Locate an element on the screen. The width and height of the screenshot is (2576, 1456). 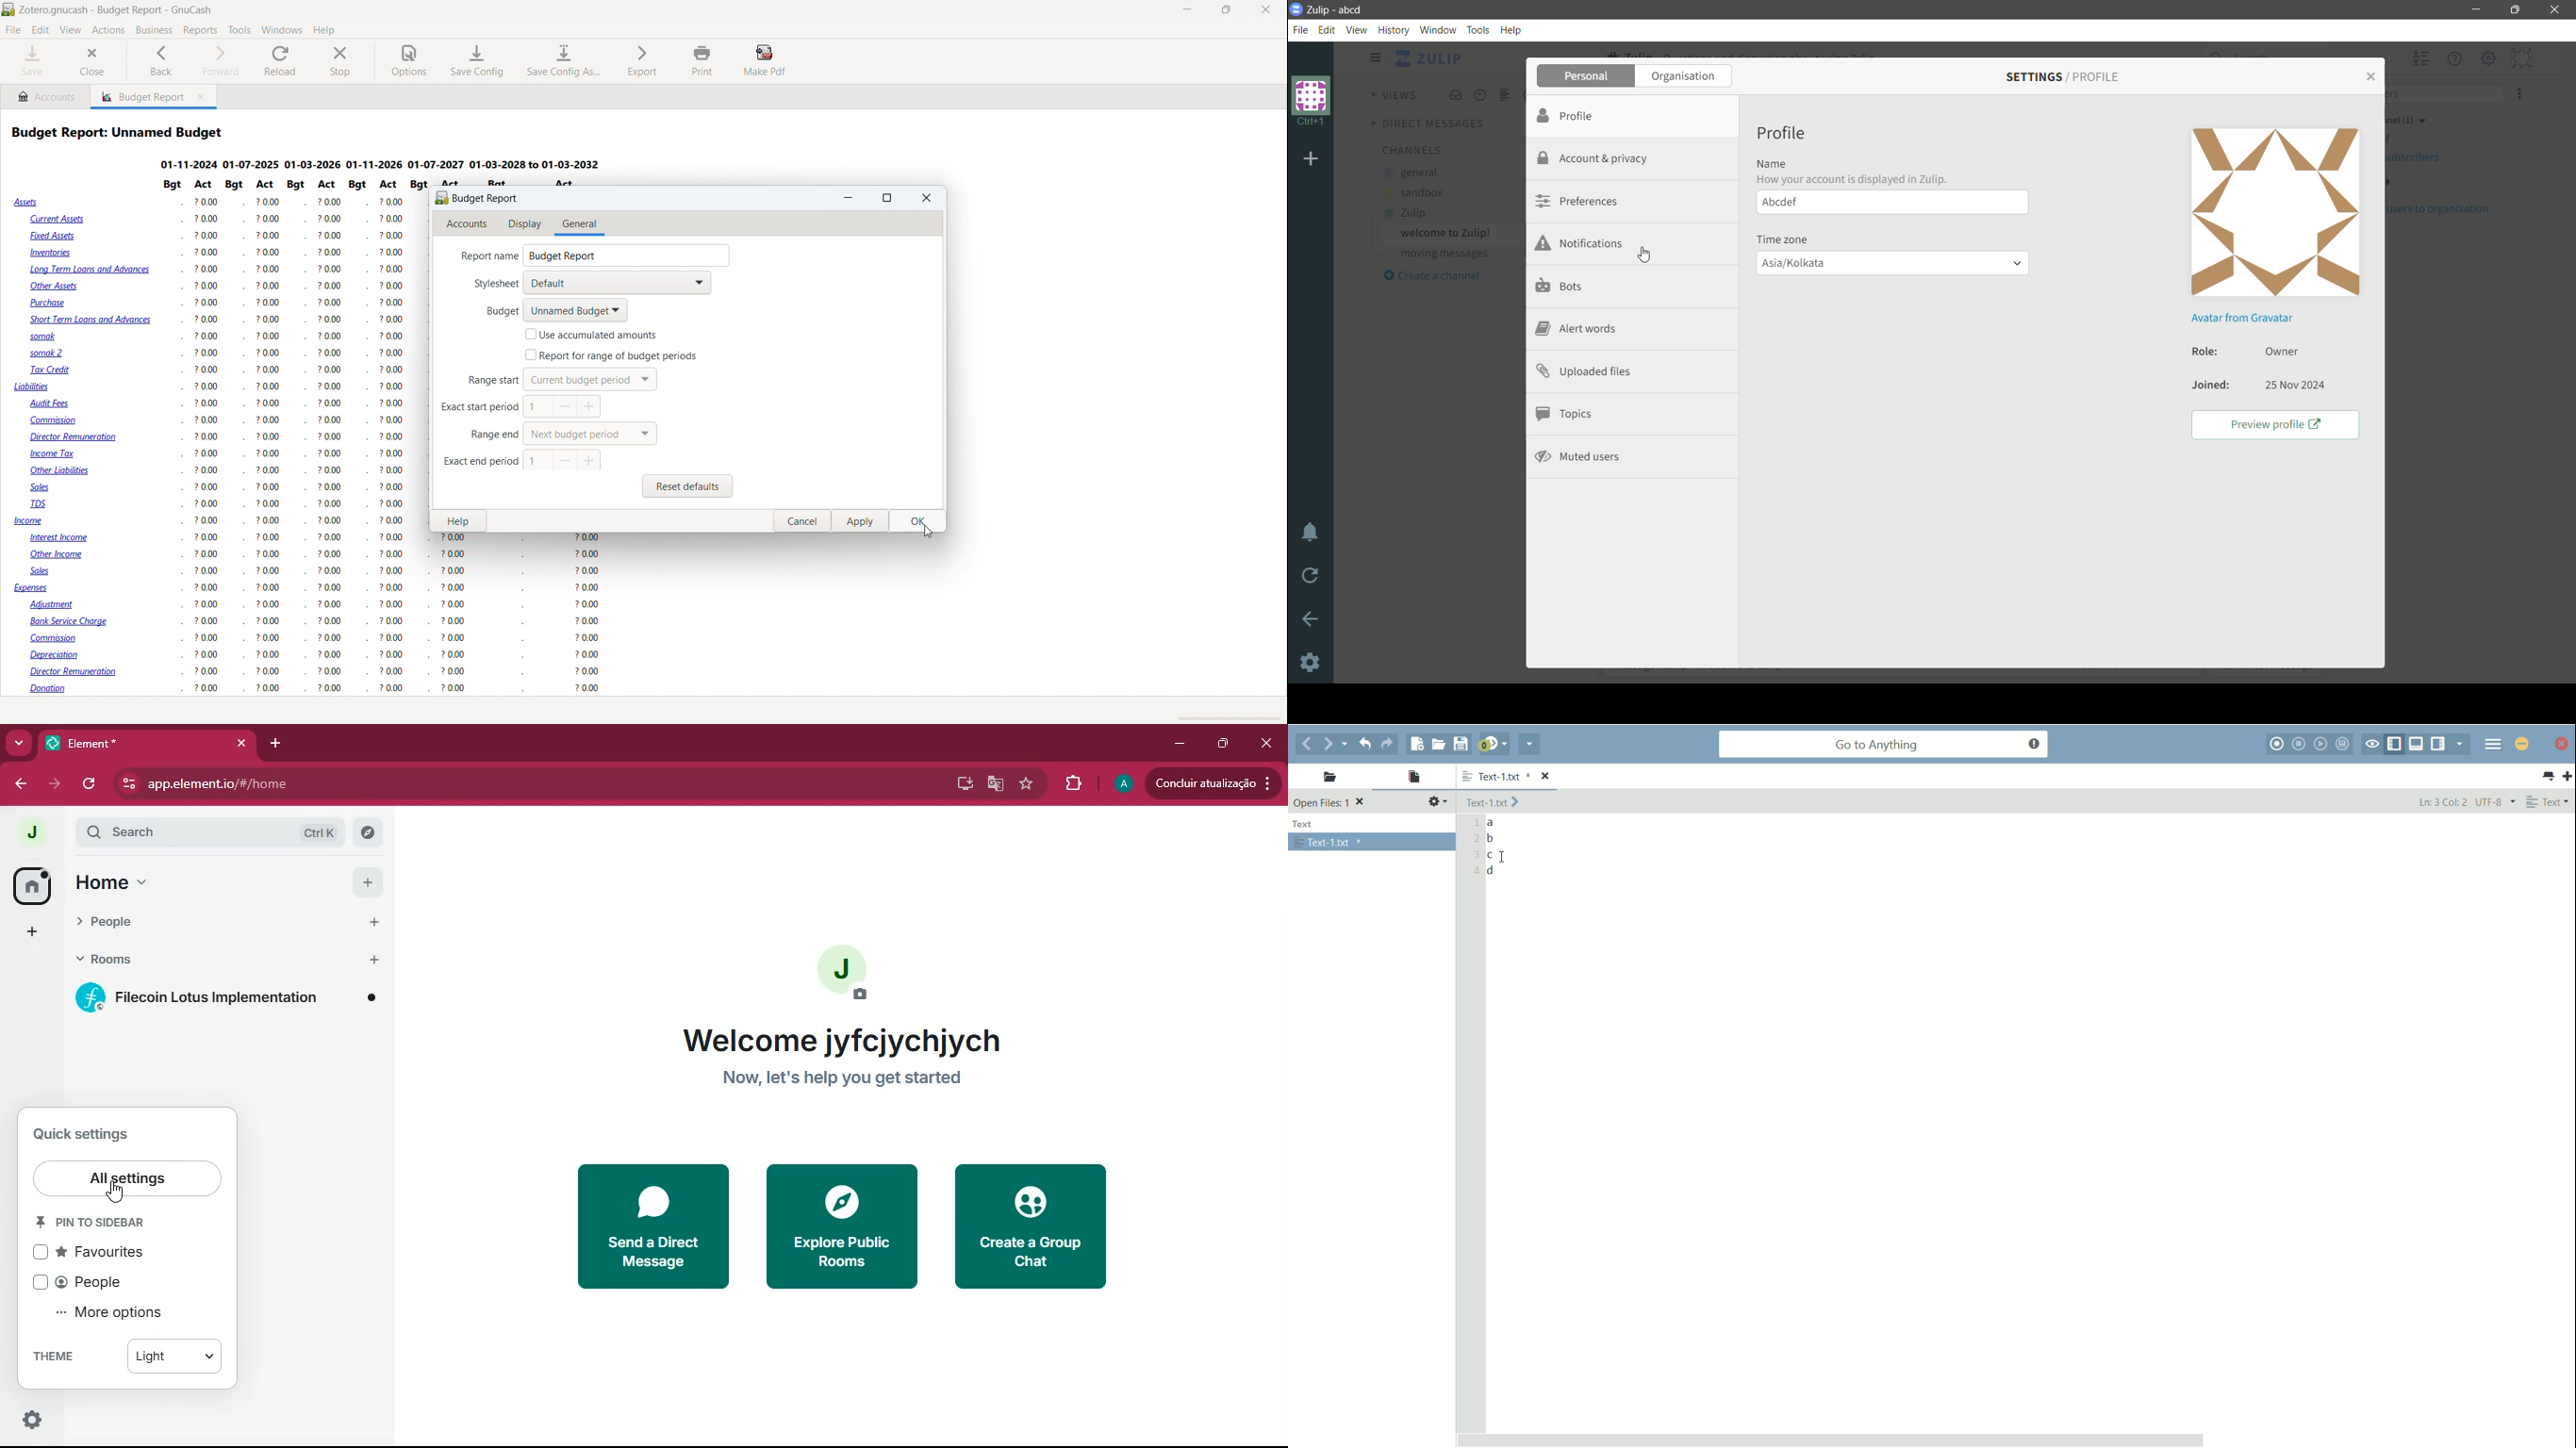
select budget is located at coordinates (575, 310).